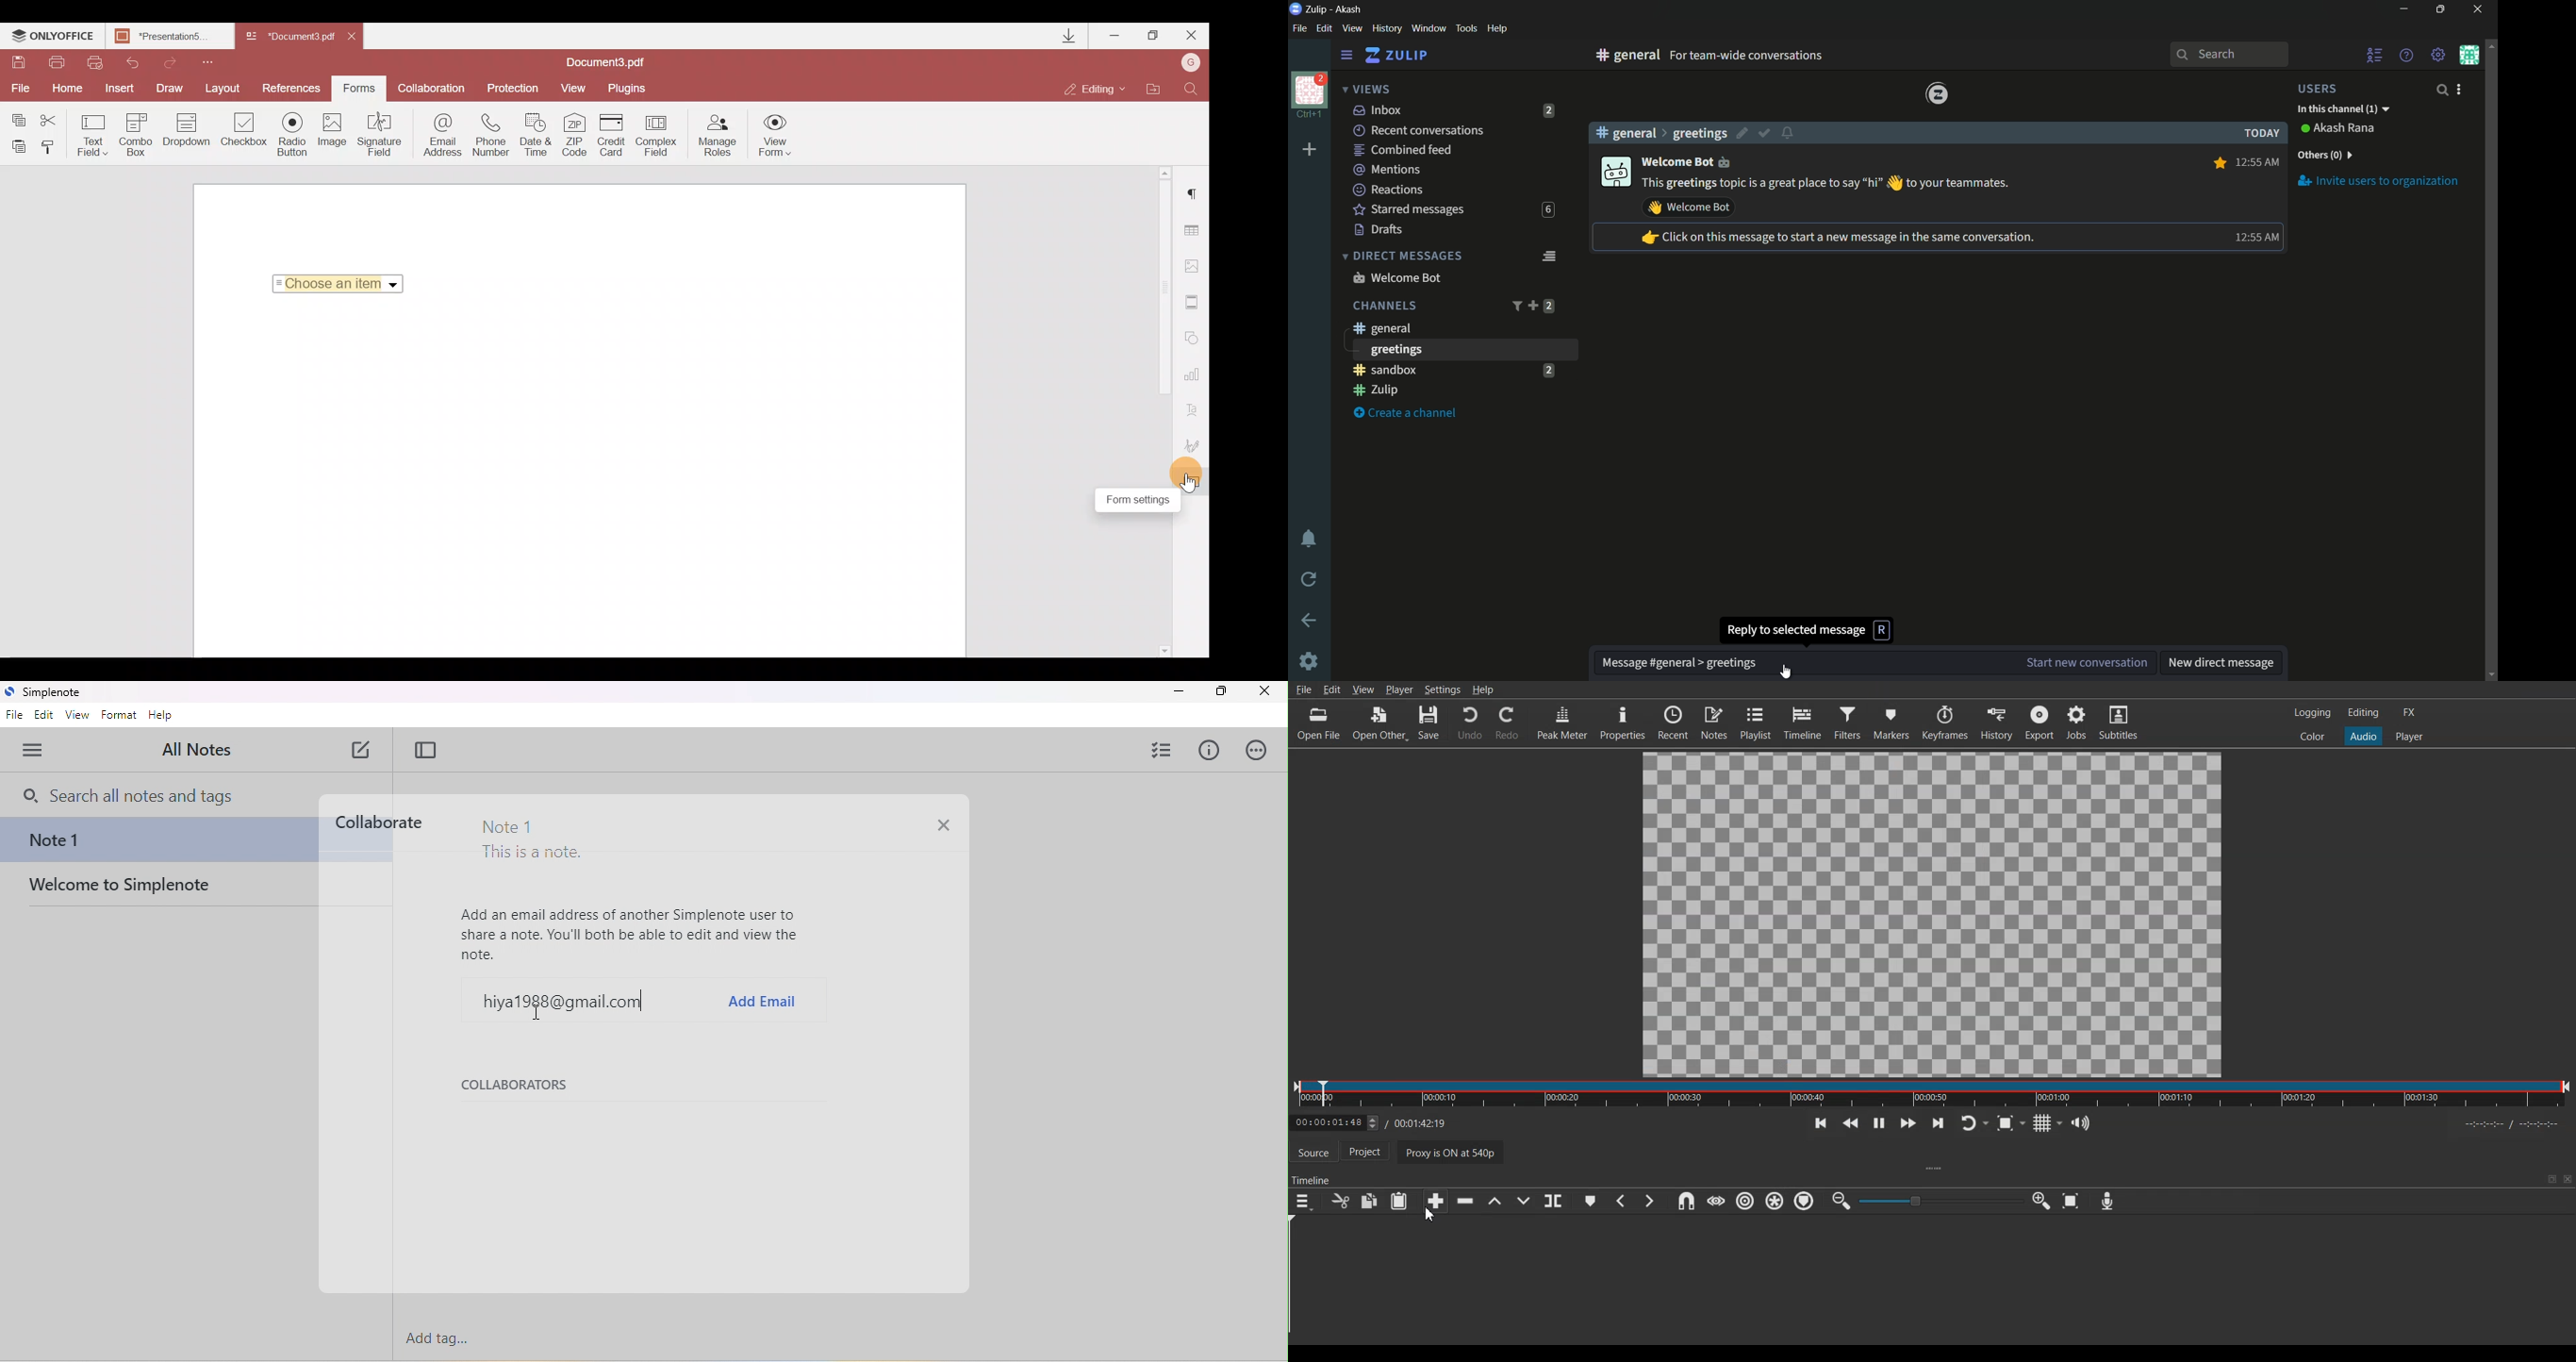 This screenshot has width=2576, height=1372. Describe the element at coordinates (1484, 690) in the screenshot. I see `Help` at that location.